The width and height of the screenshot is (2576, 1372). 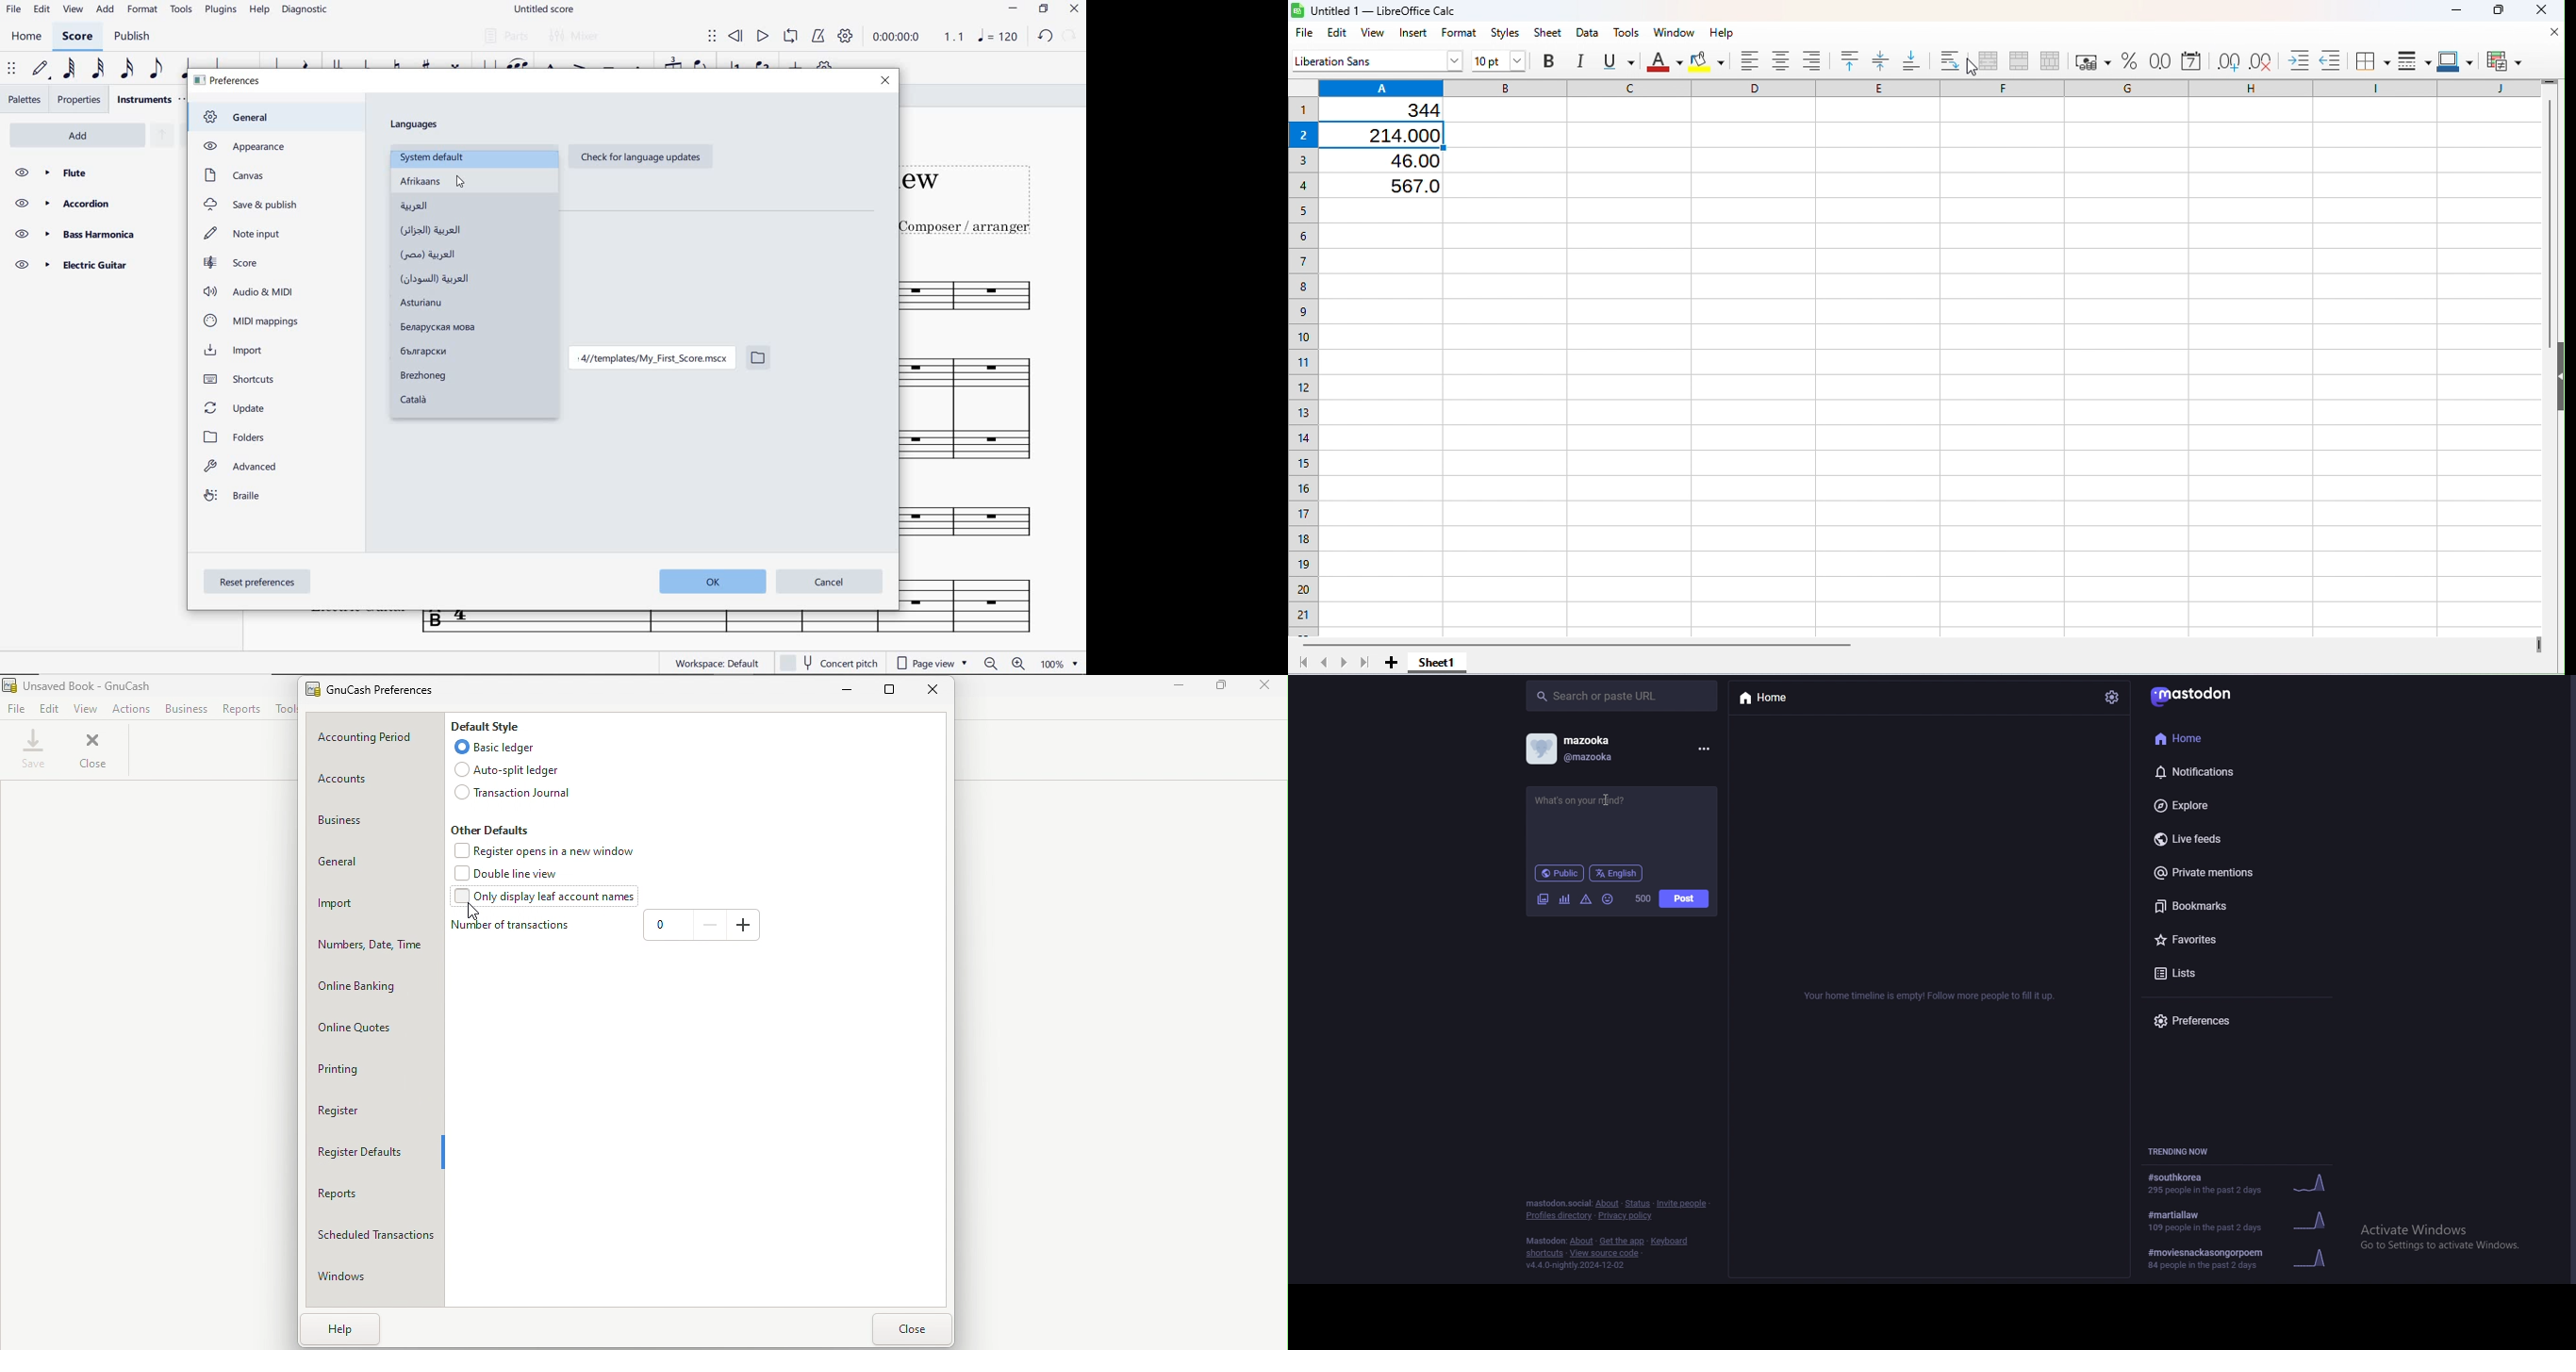 I want to click on Align bottom, so click(x=1912, y=58).